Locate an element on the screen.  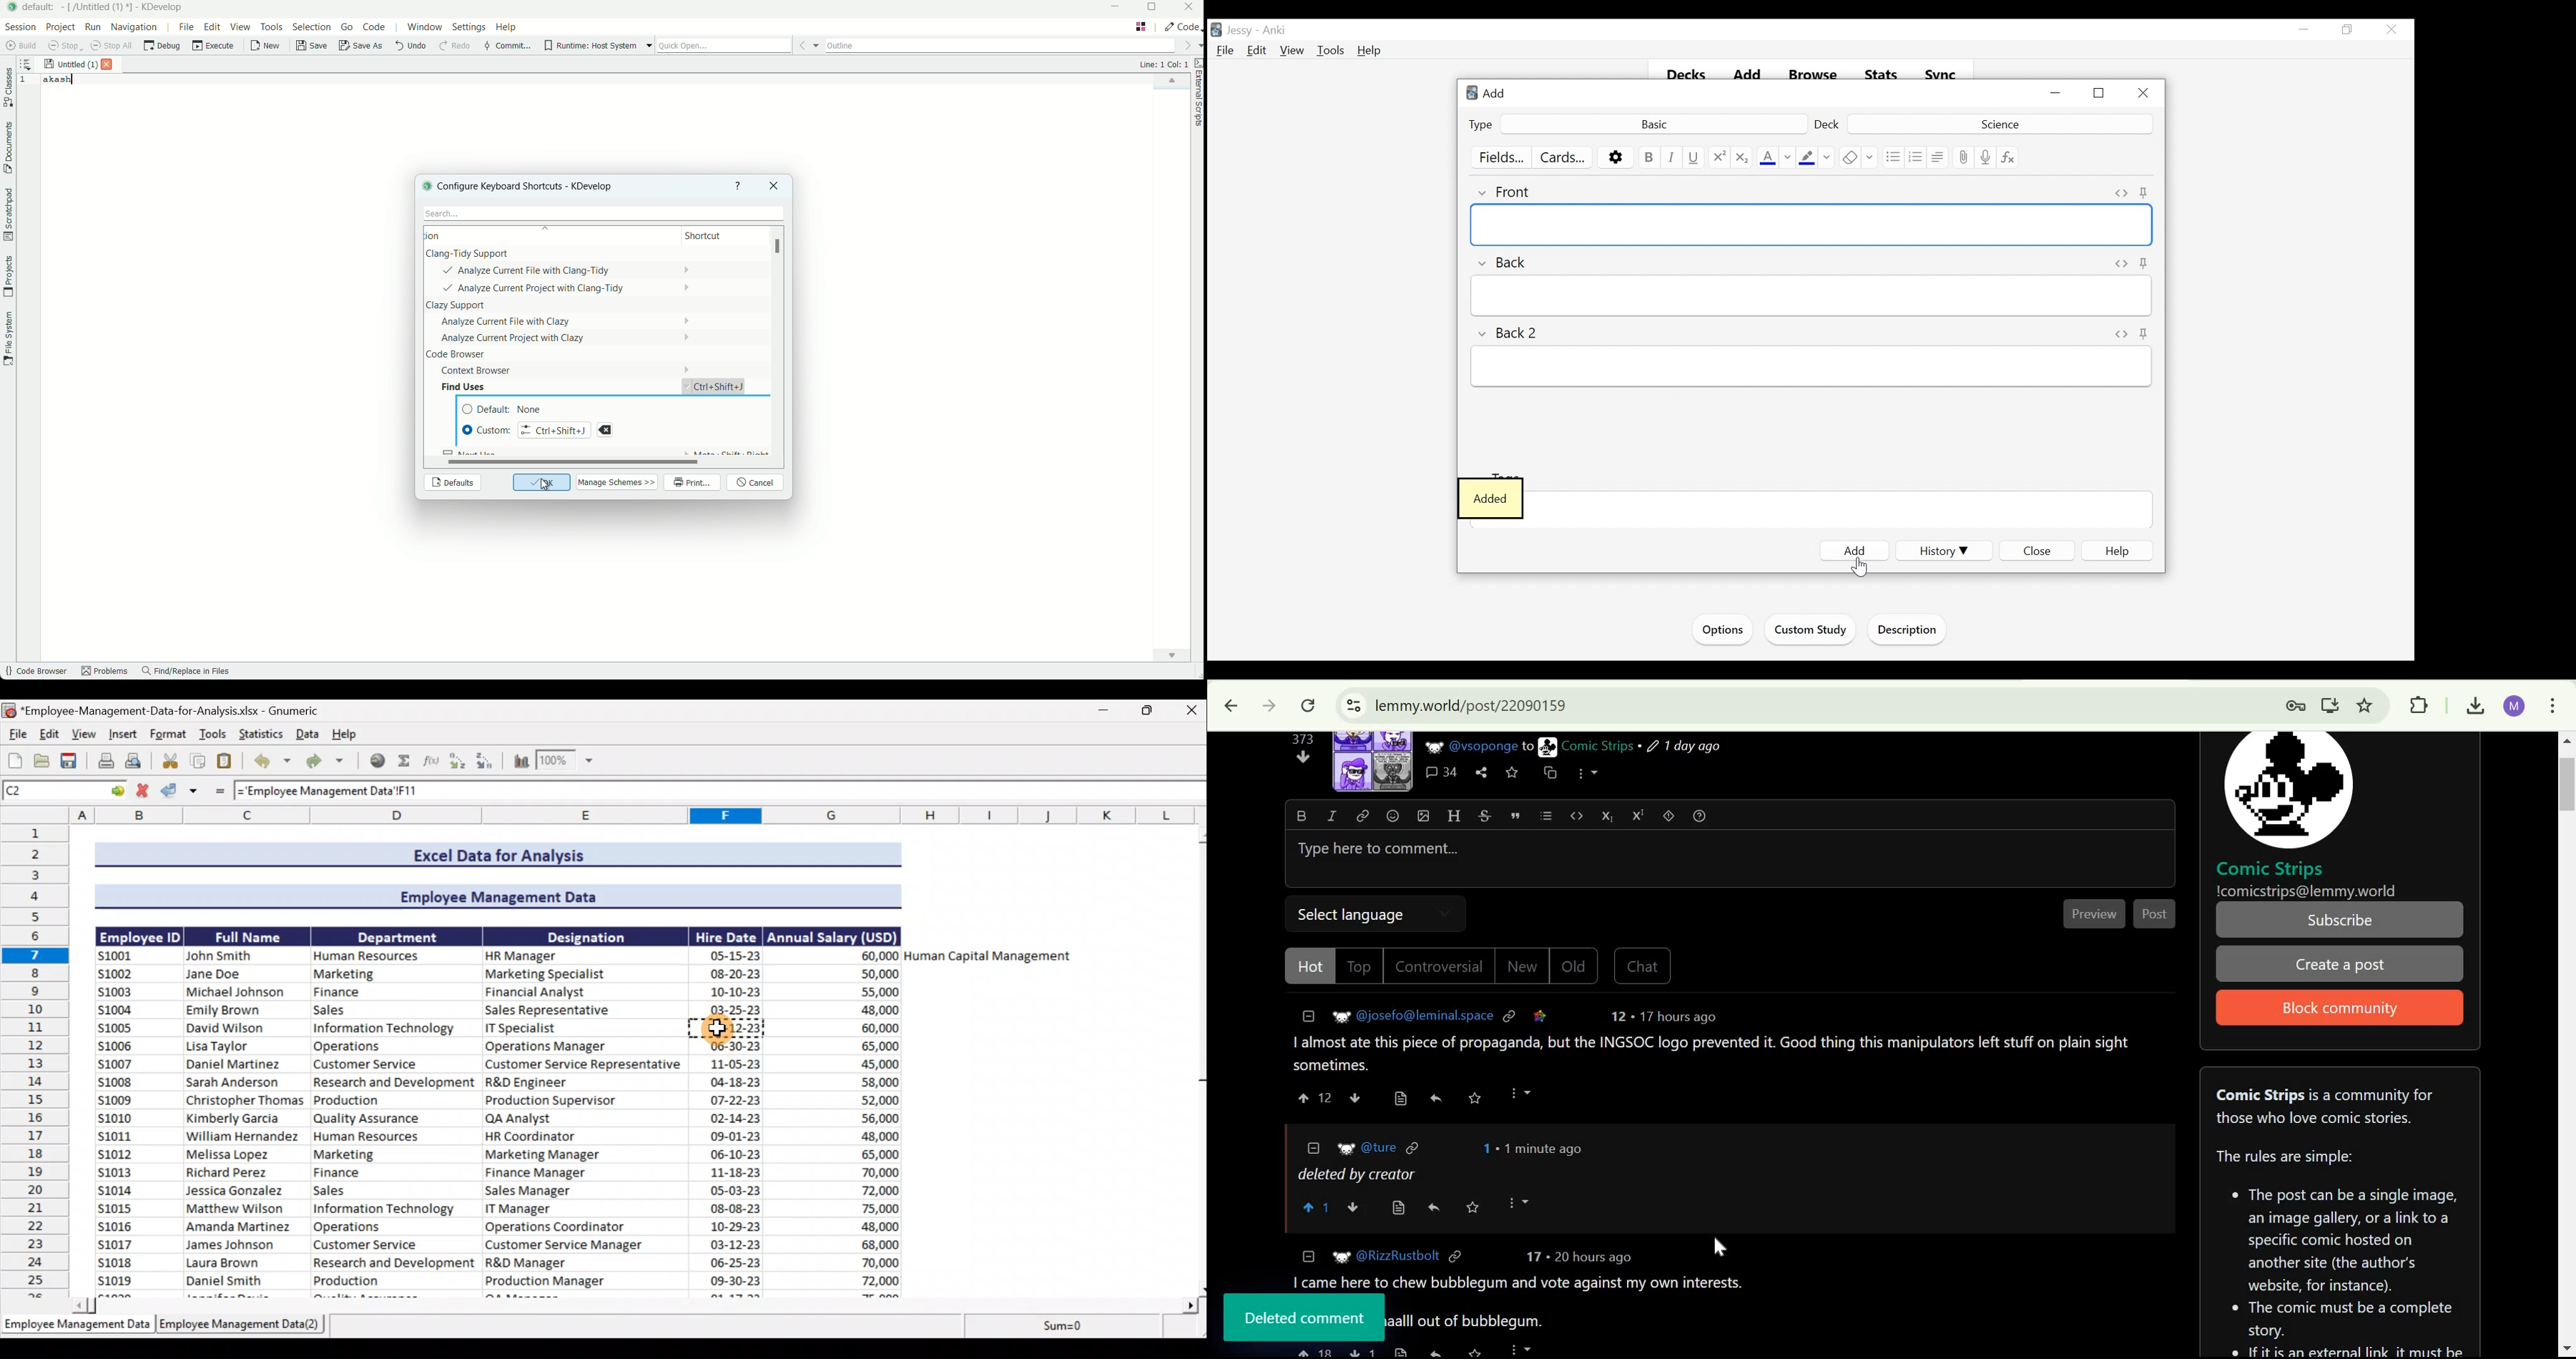
View site information is located at coordinates (1351, 706).